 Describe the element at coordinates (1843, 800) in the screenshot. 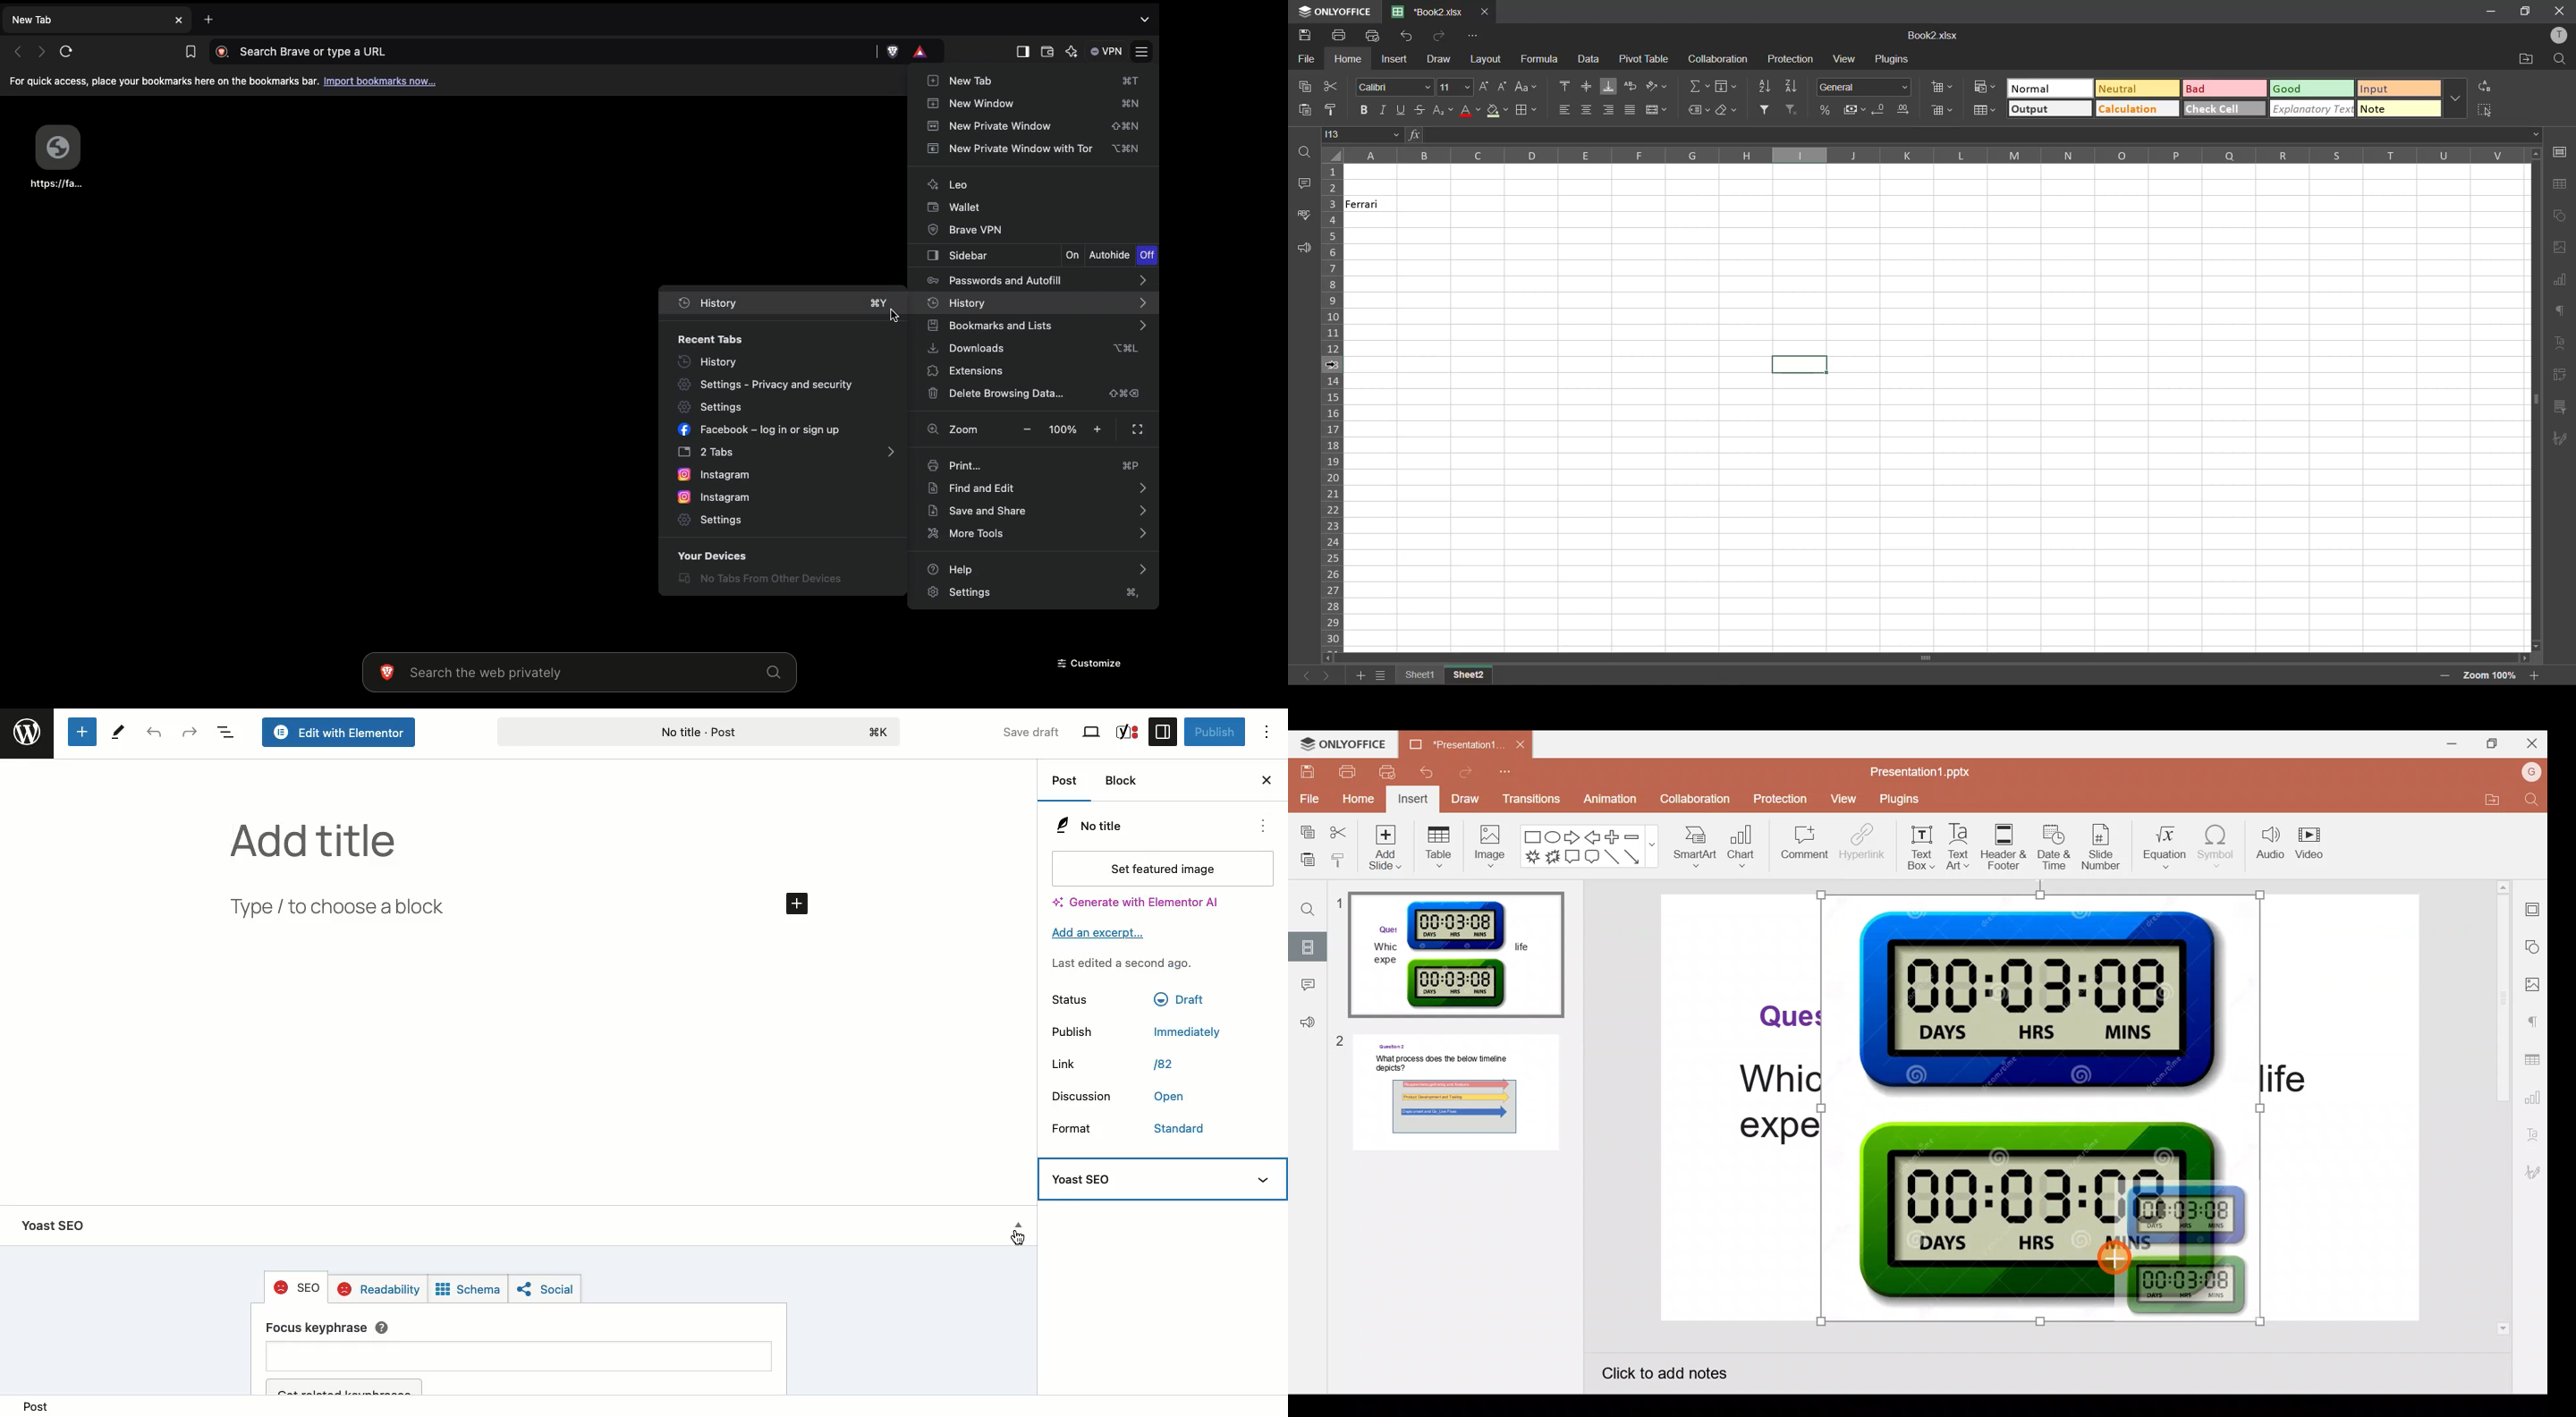

I see `View` at that location.